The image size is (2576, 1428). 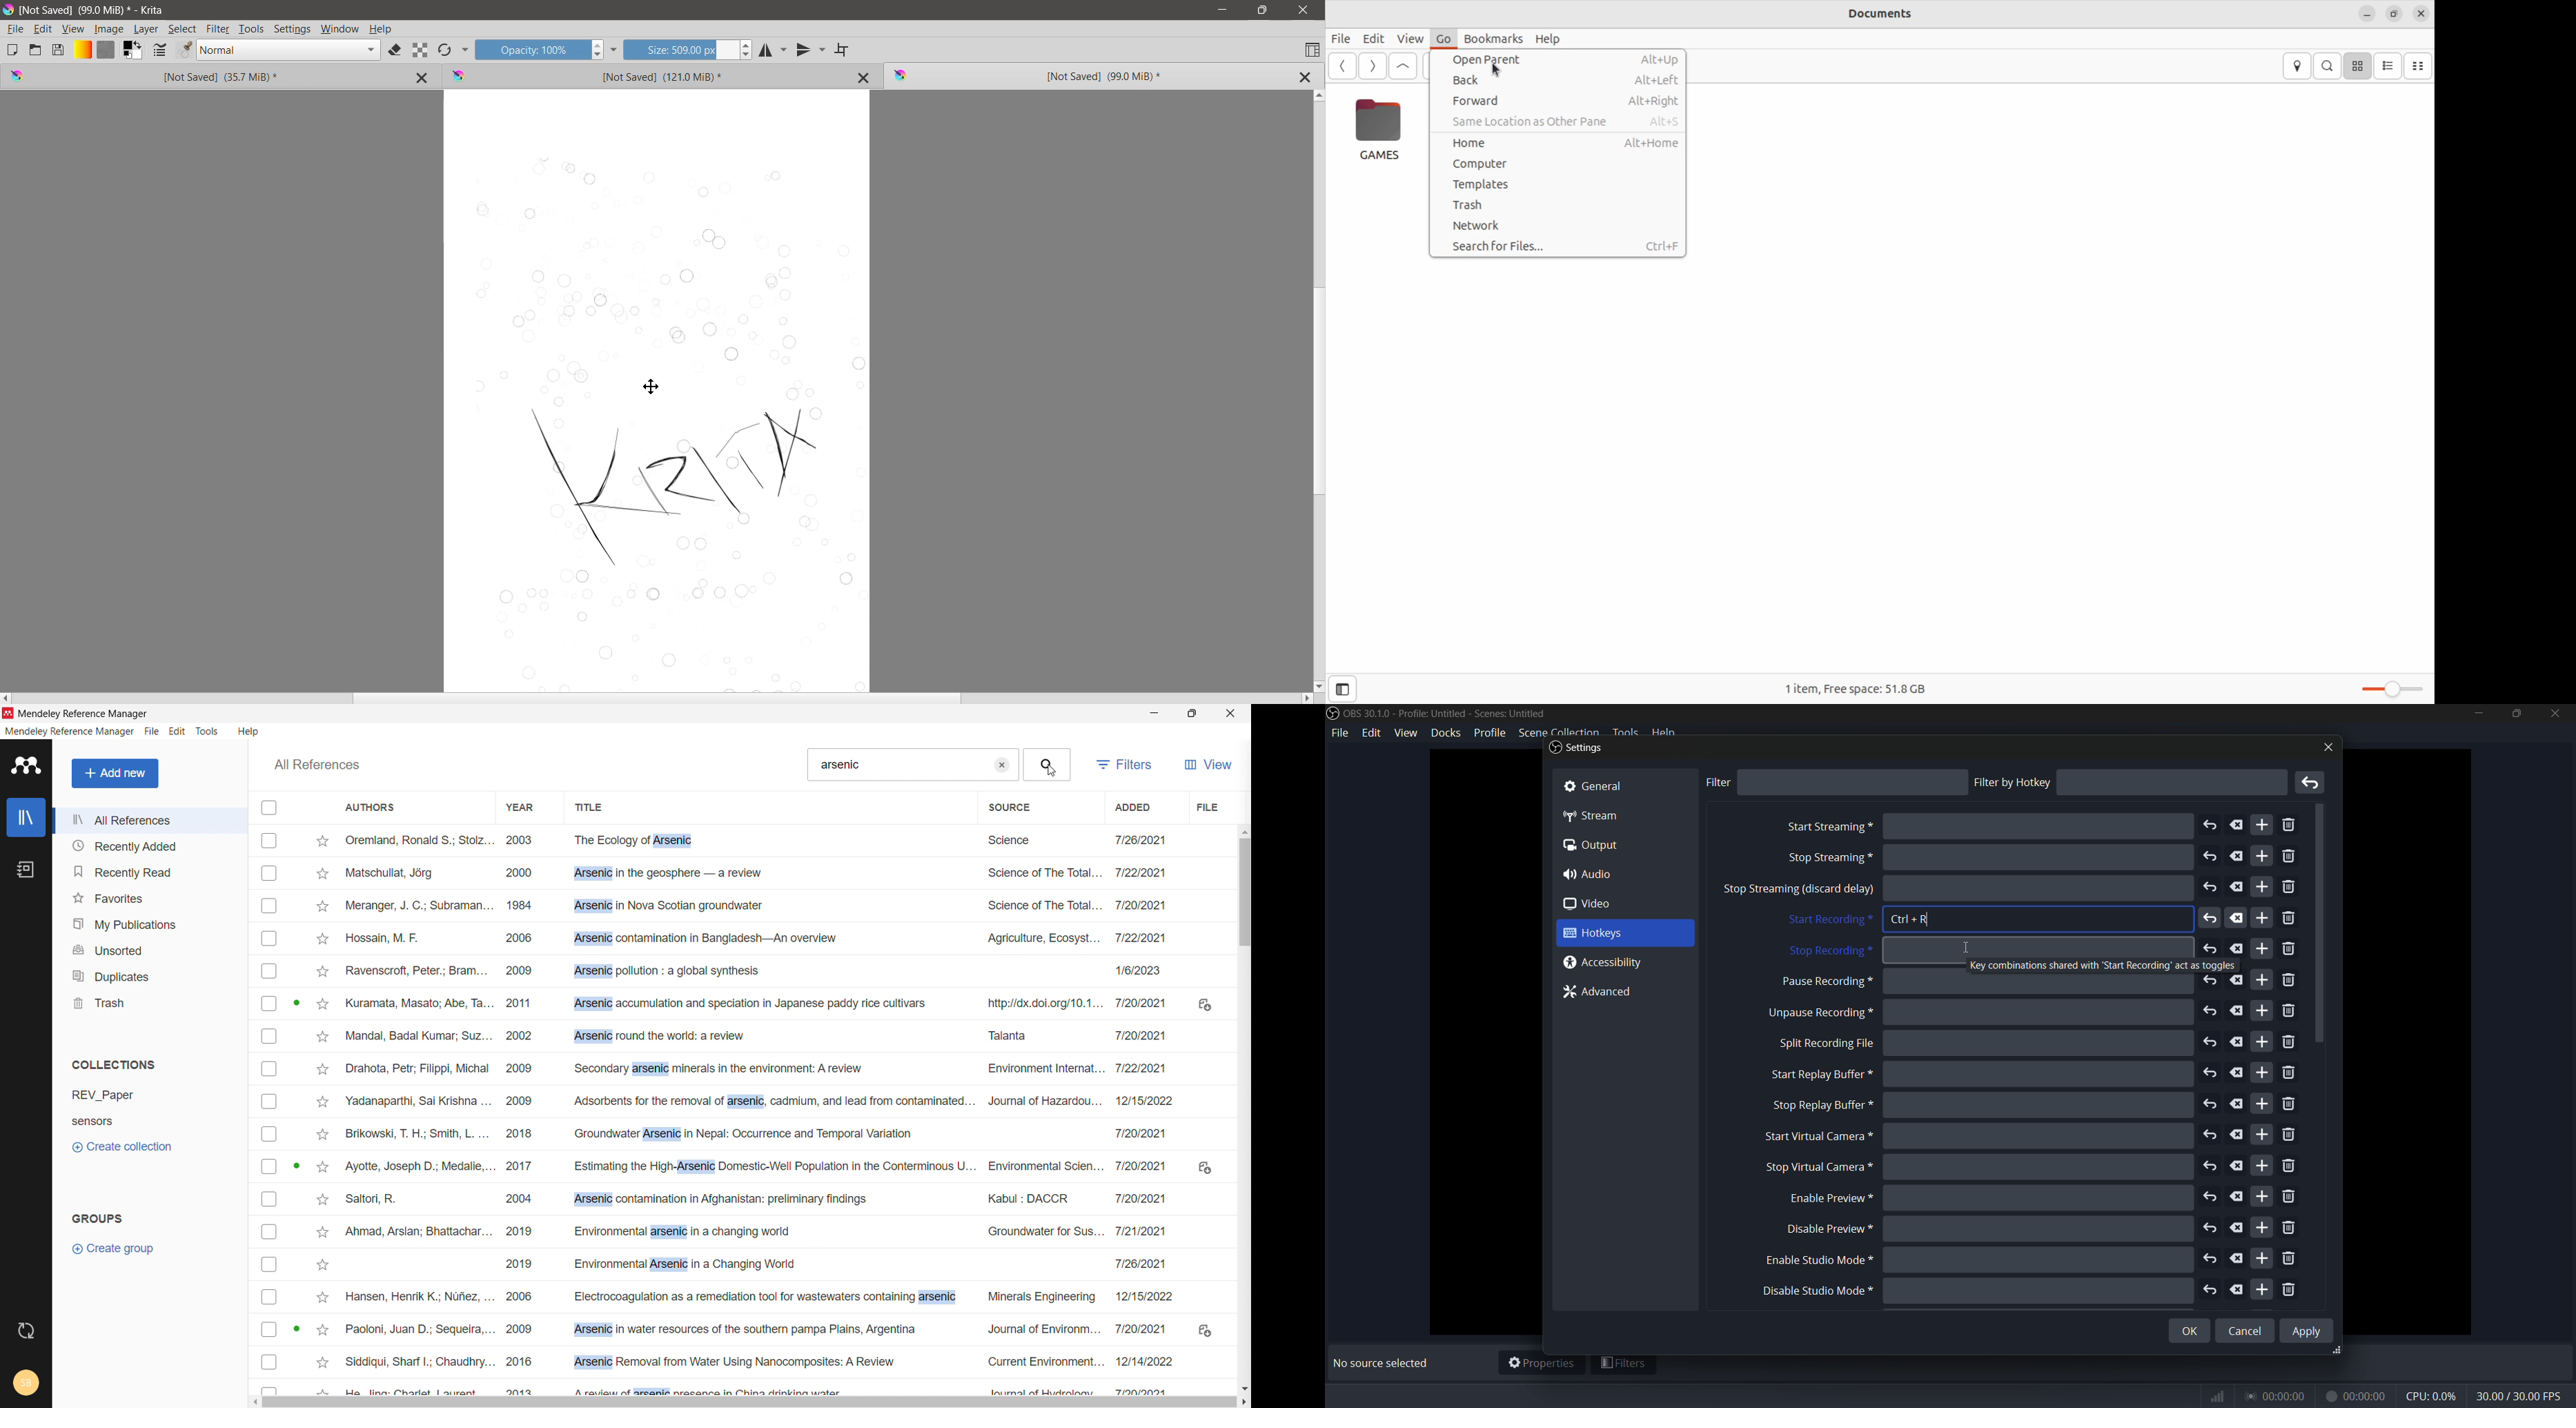 What do you see at coordinates (761, 971) in the screenshot?
I see `Ravenscroft, Peter; Bram... 2009 Arsenic pollution : a global synthesis 1/6/2023` at bounding box center [761, 971].